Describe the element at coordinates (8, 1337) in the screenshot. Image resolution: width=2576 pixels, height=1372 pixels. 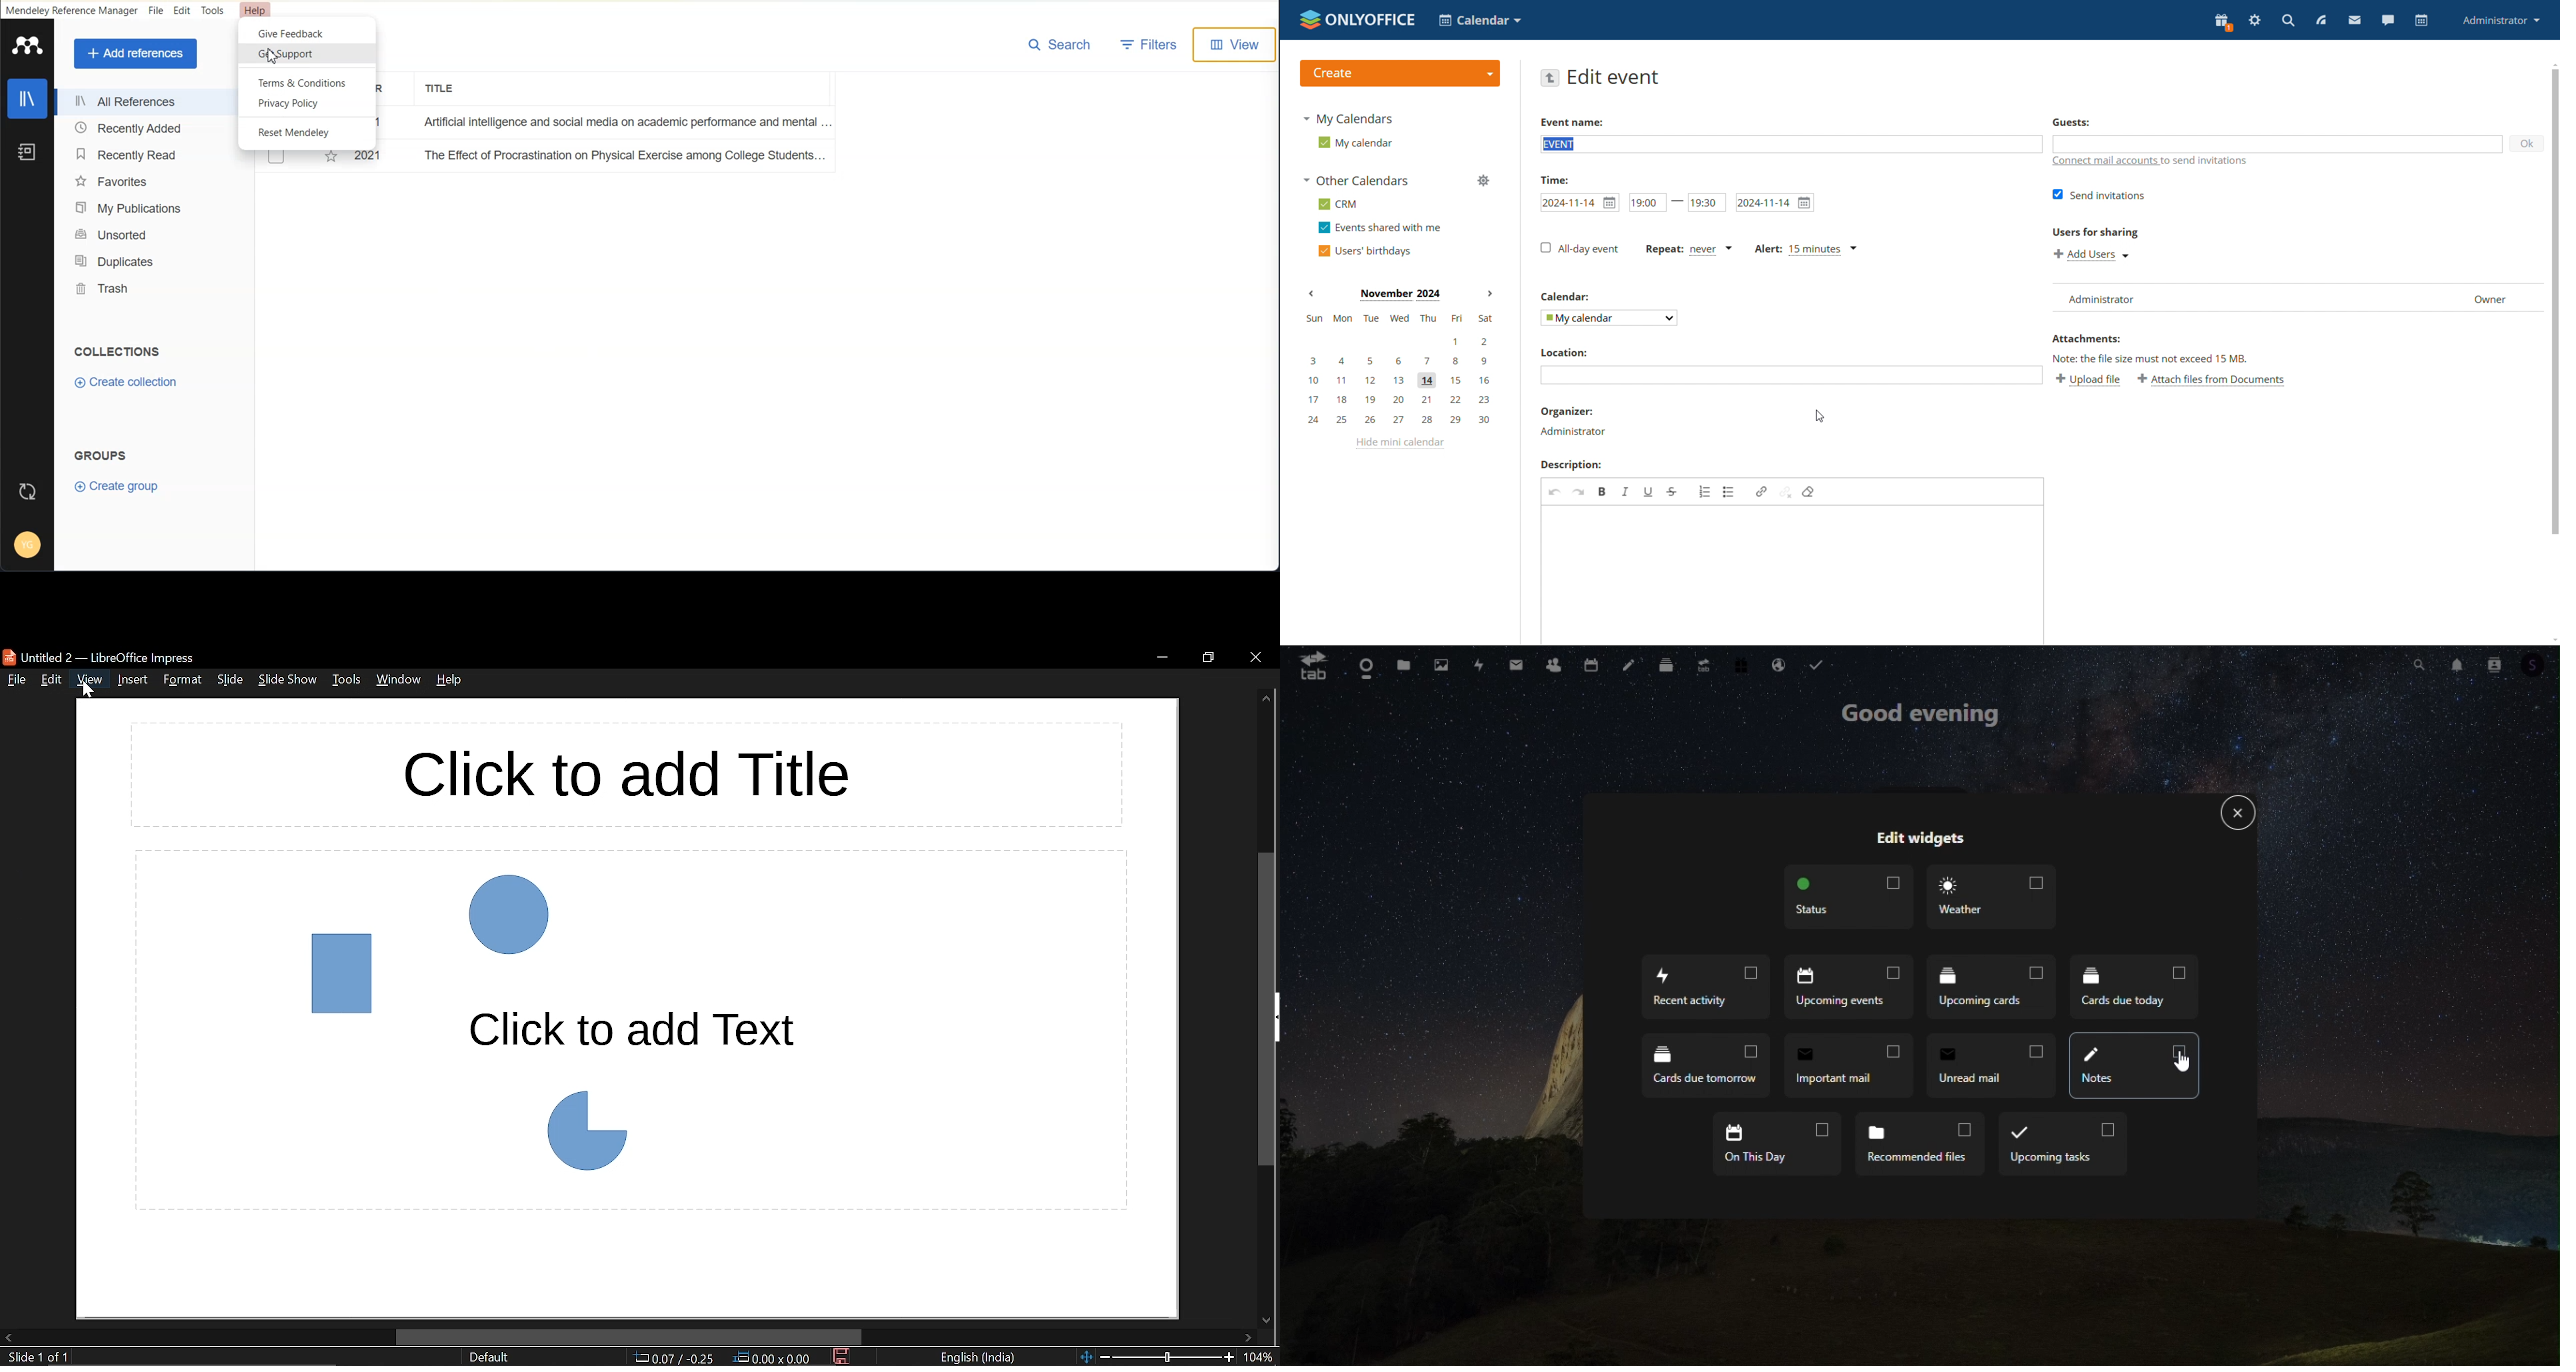
I see `Move left` at that location.